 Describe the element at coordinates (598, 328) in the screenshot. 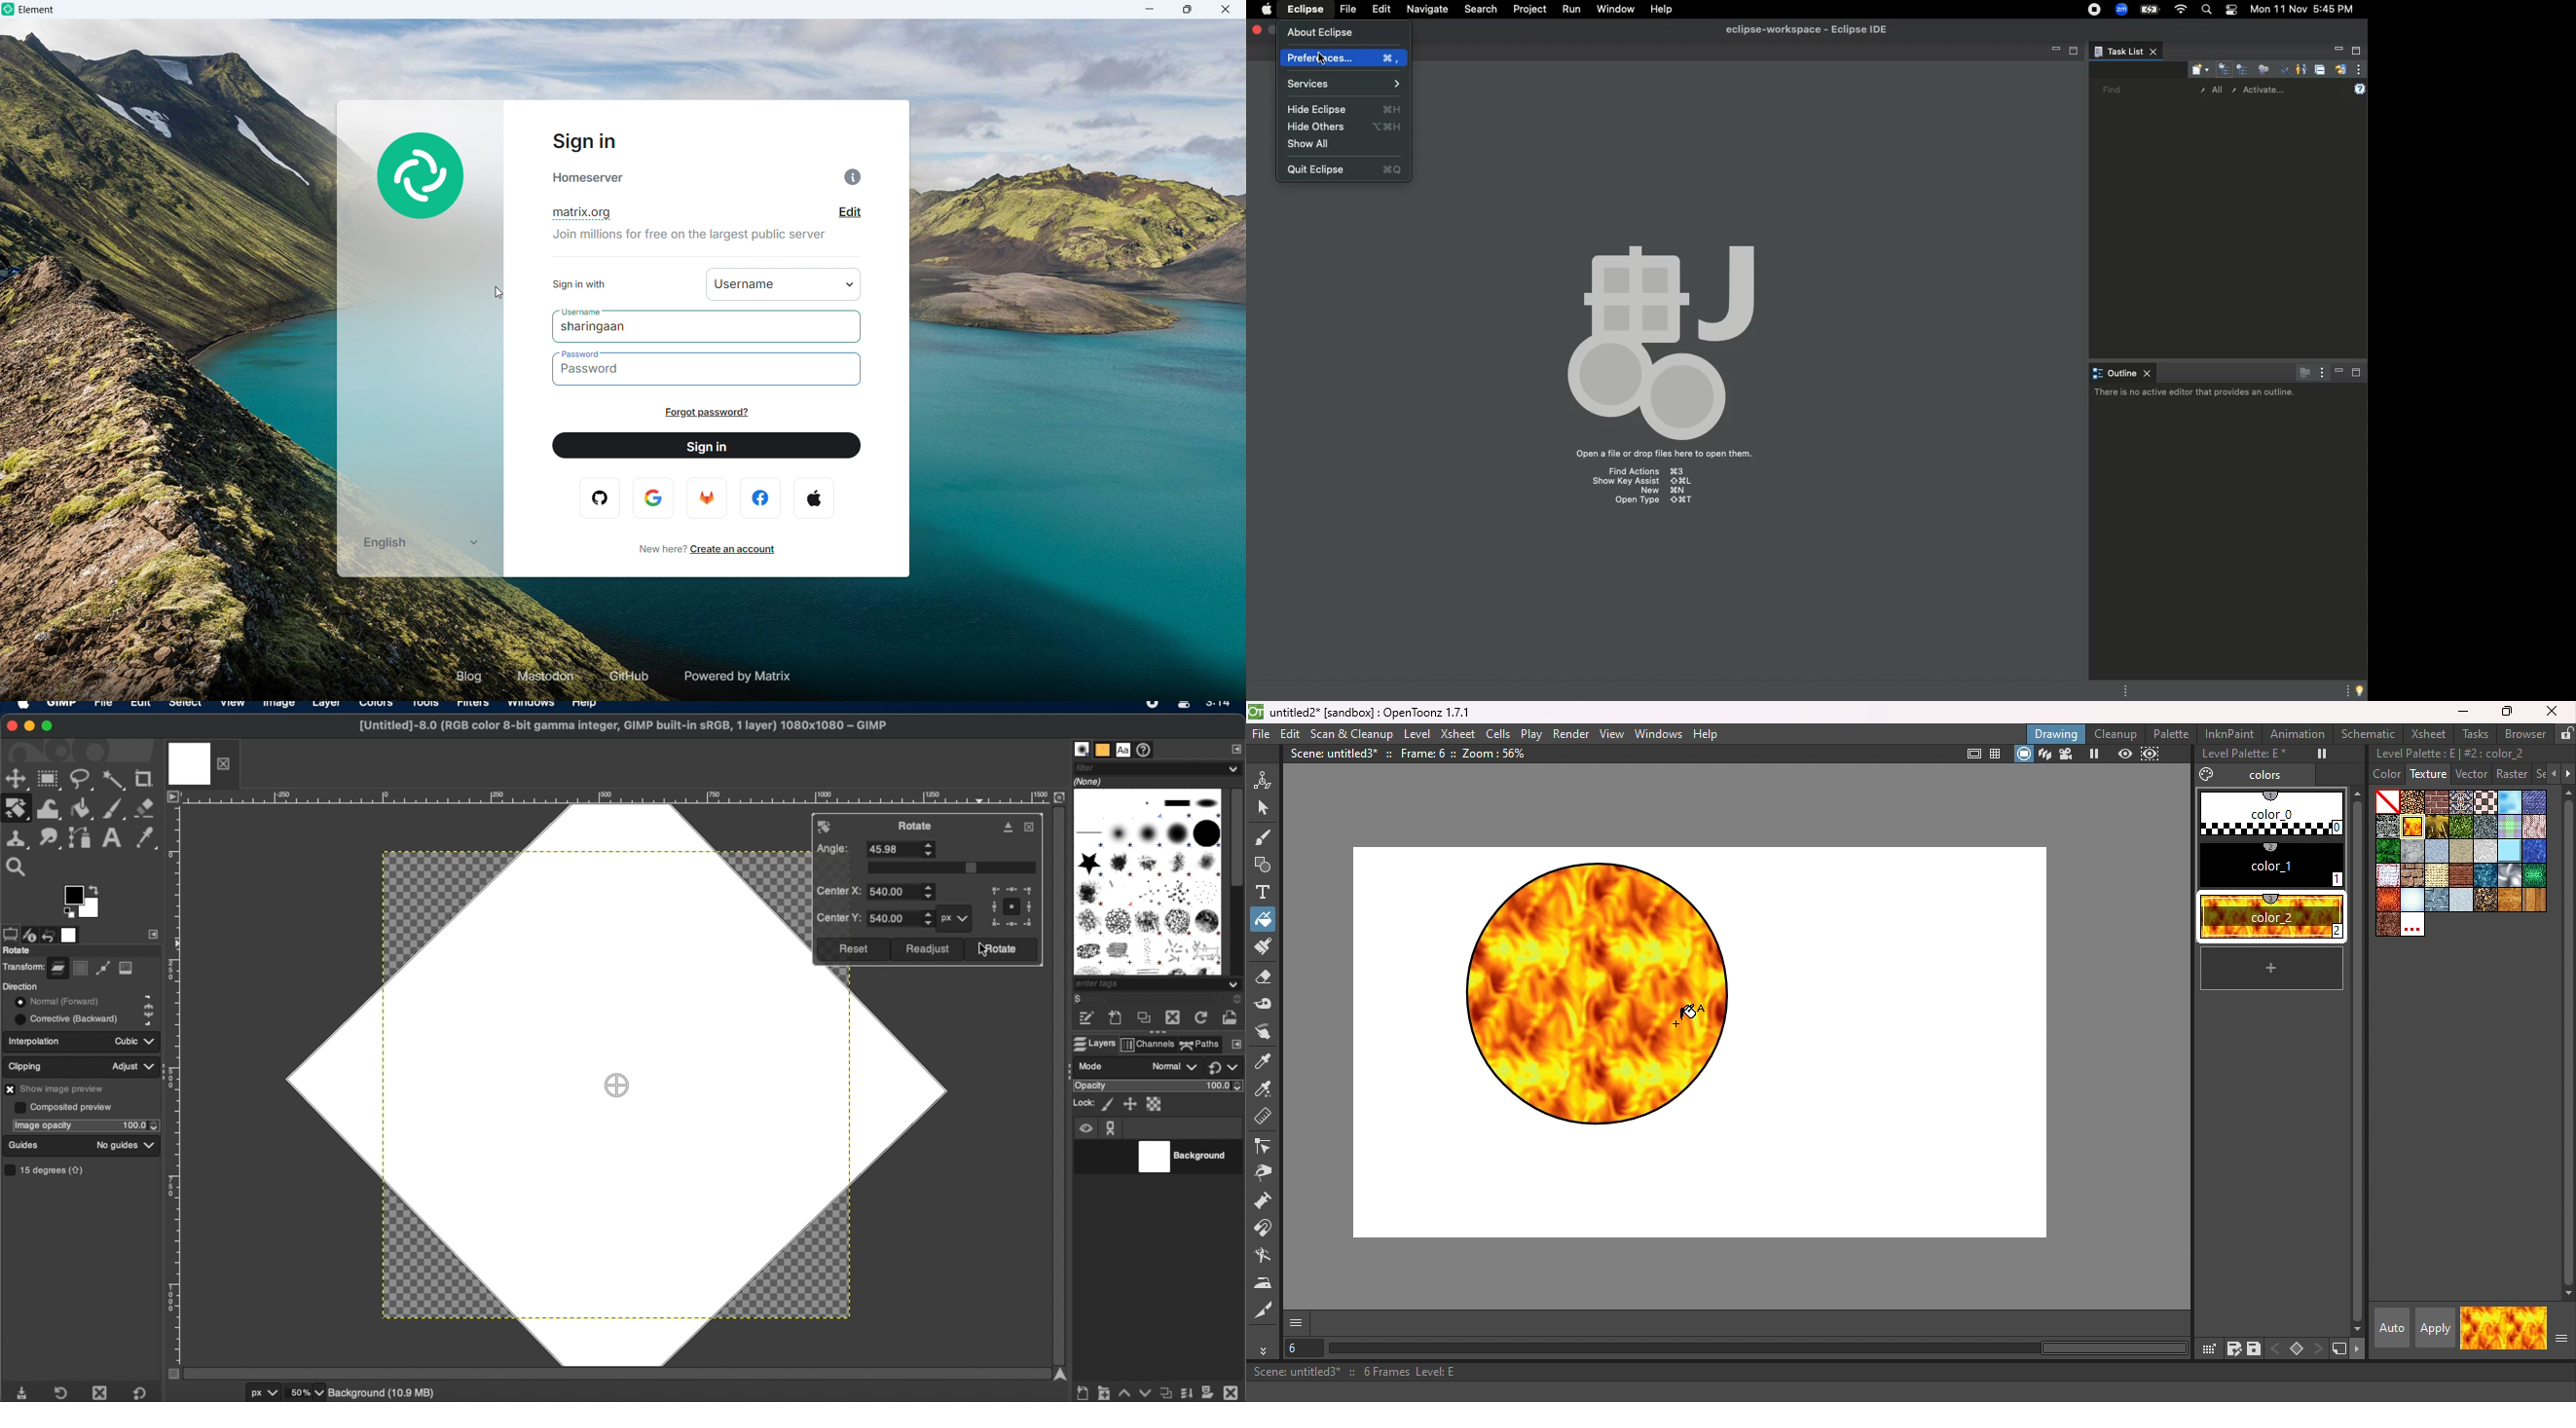

I see `Username typed in ` at that location.